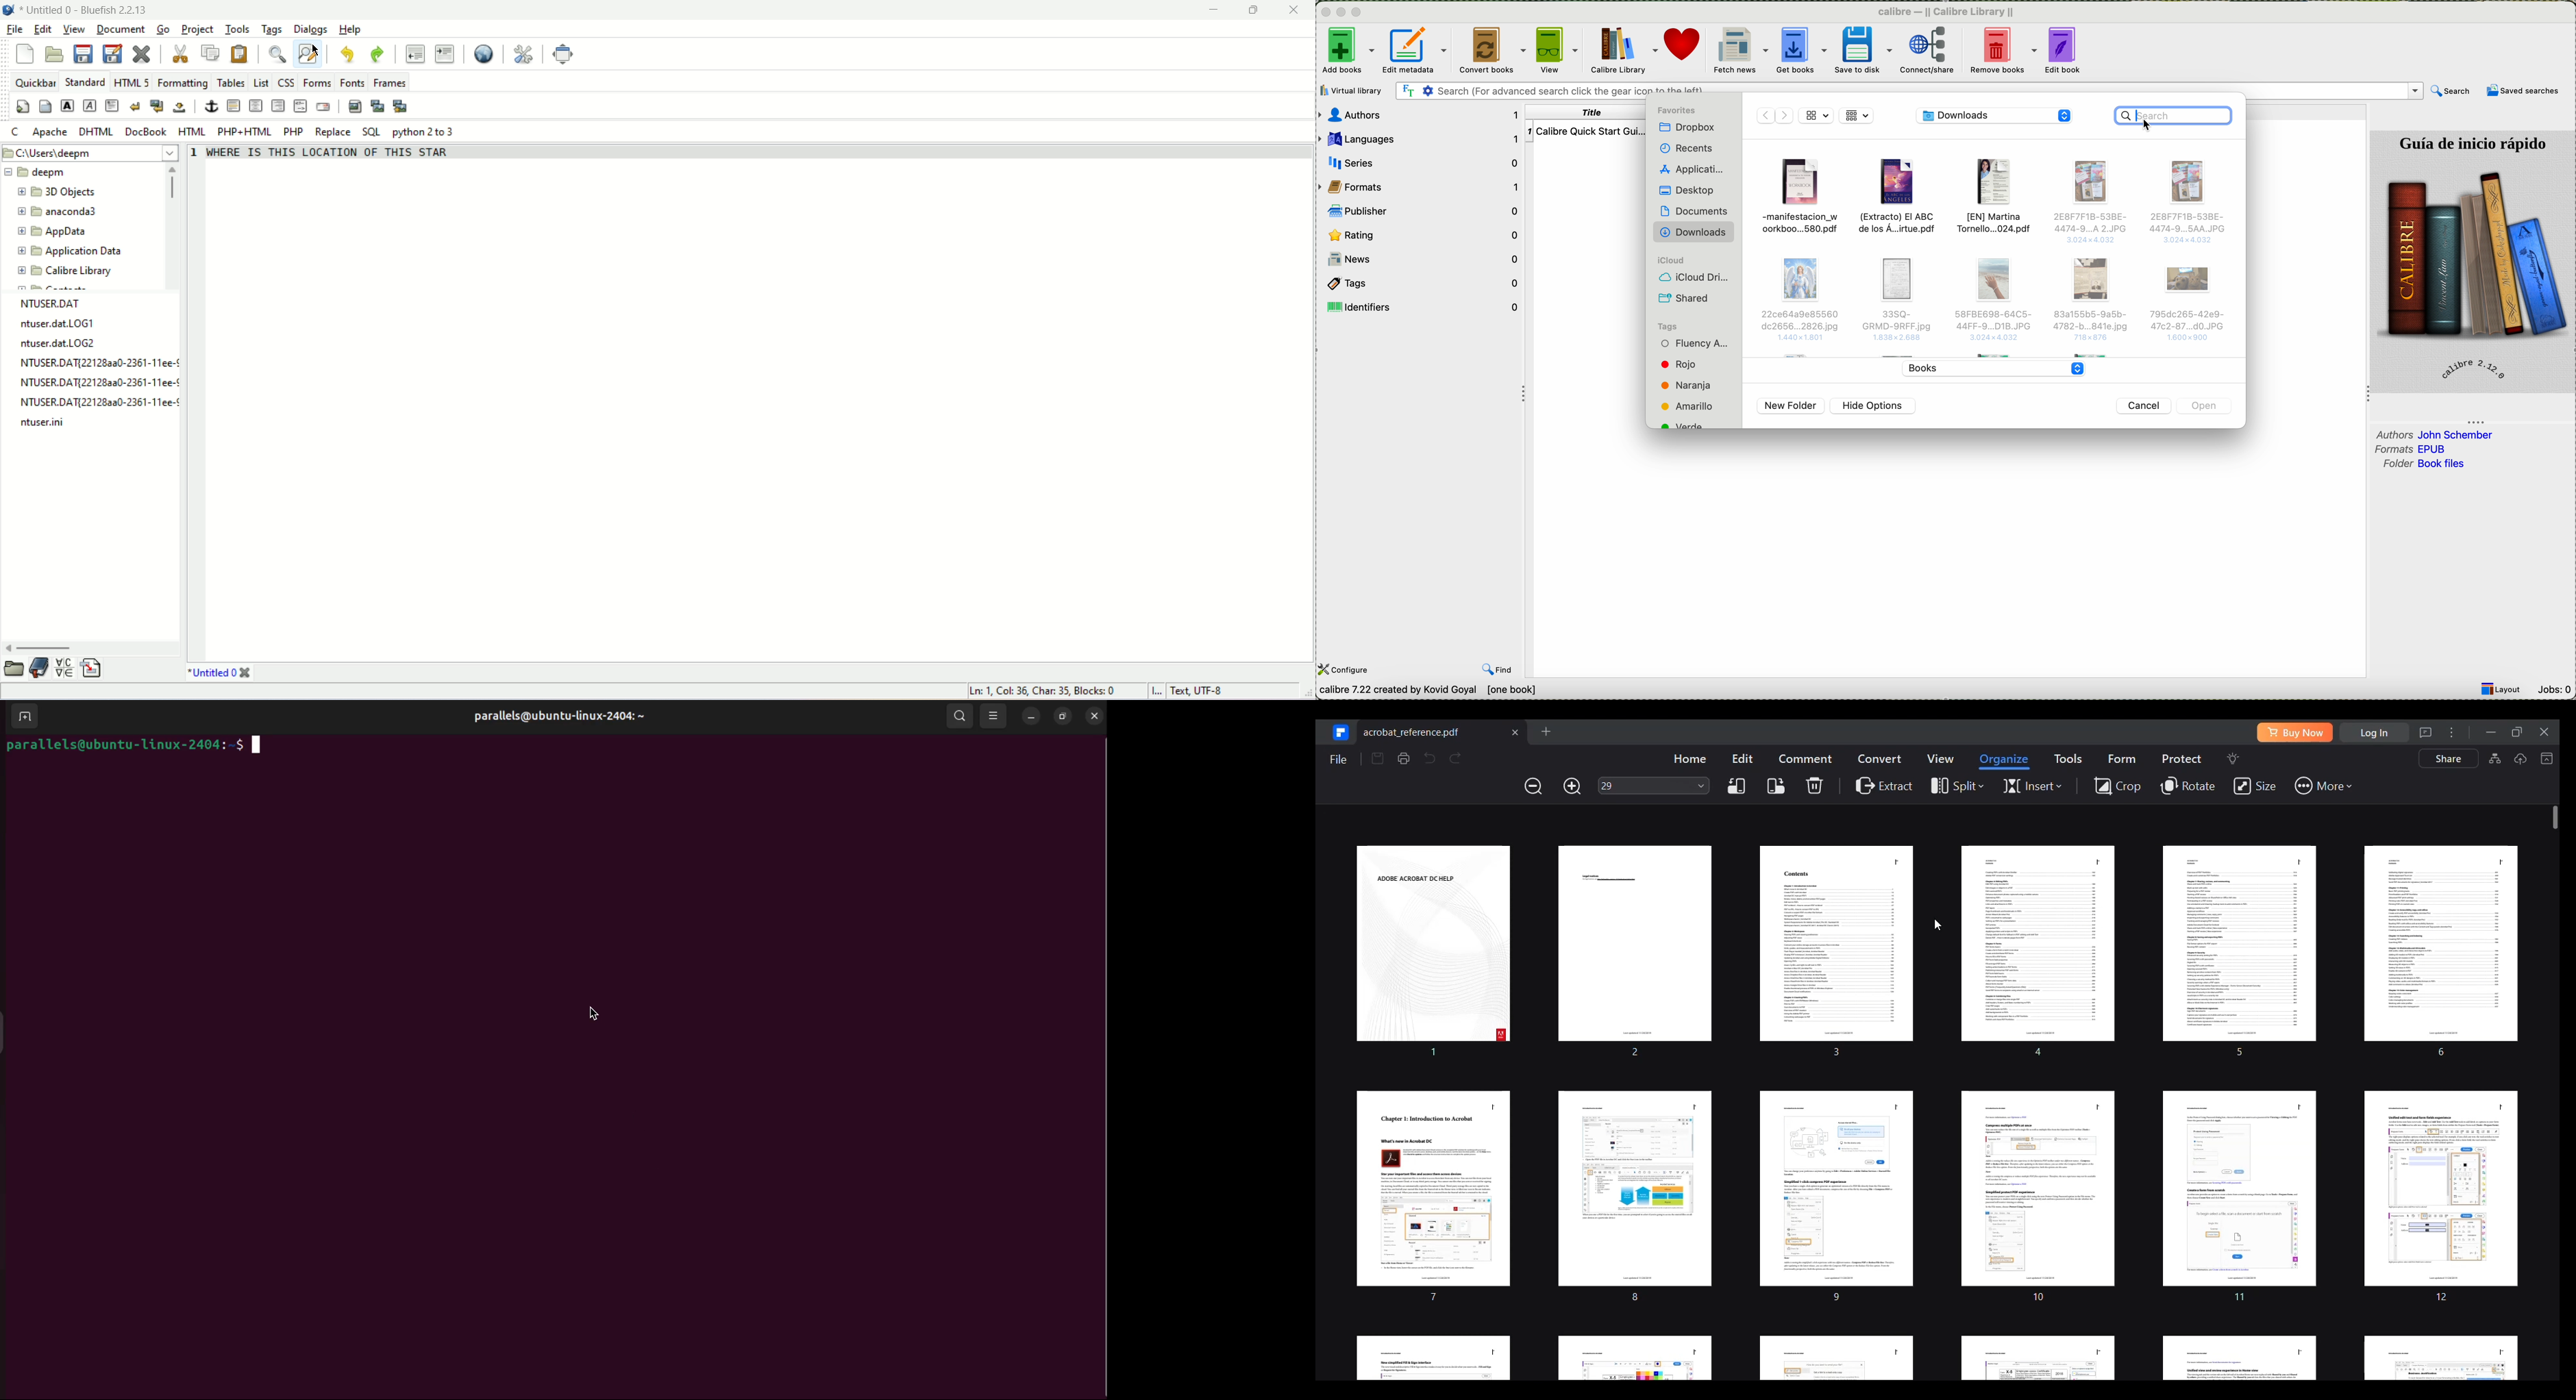  What do you see at coordinates (595, 1017) in the screenshot?
I see `cursor` at bounding box center [595, 1017].